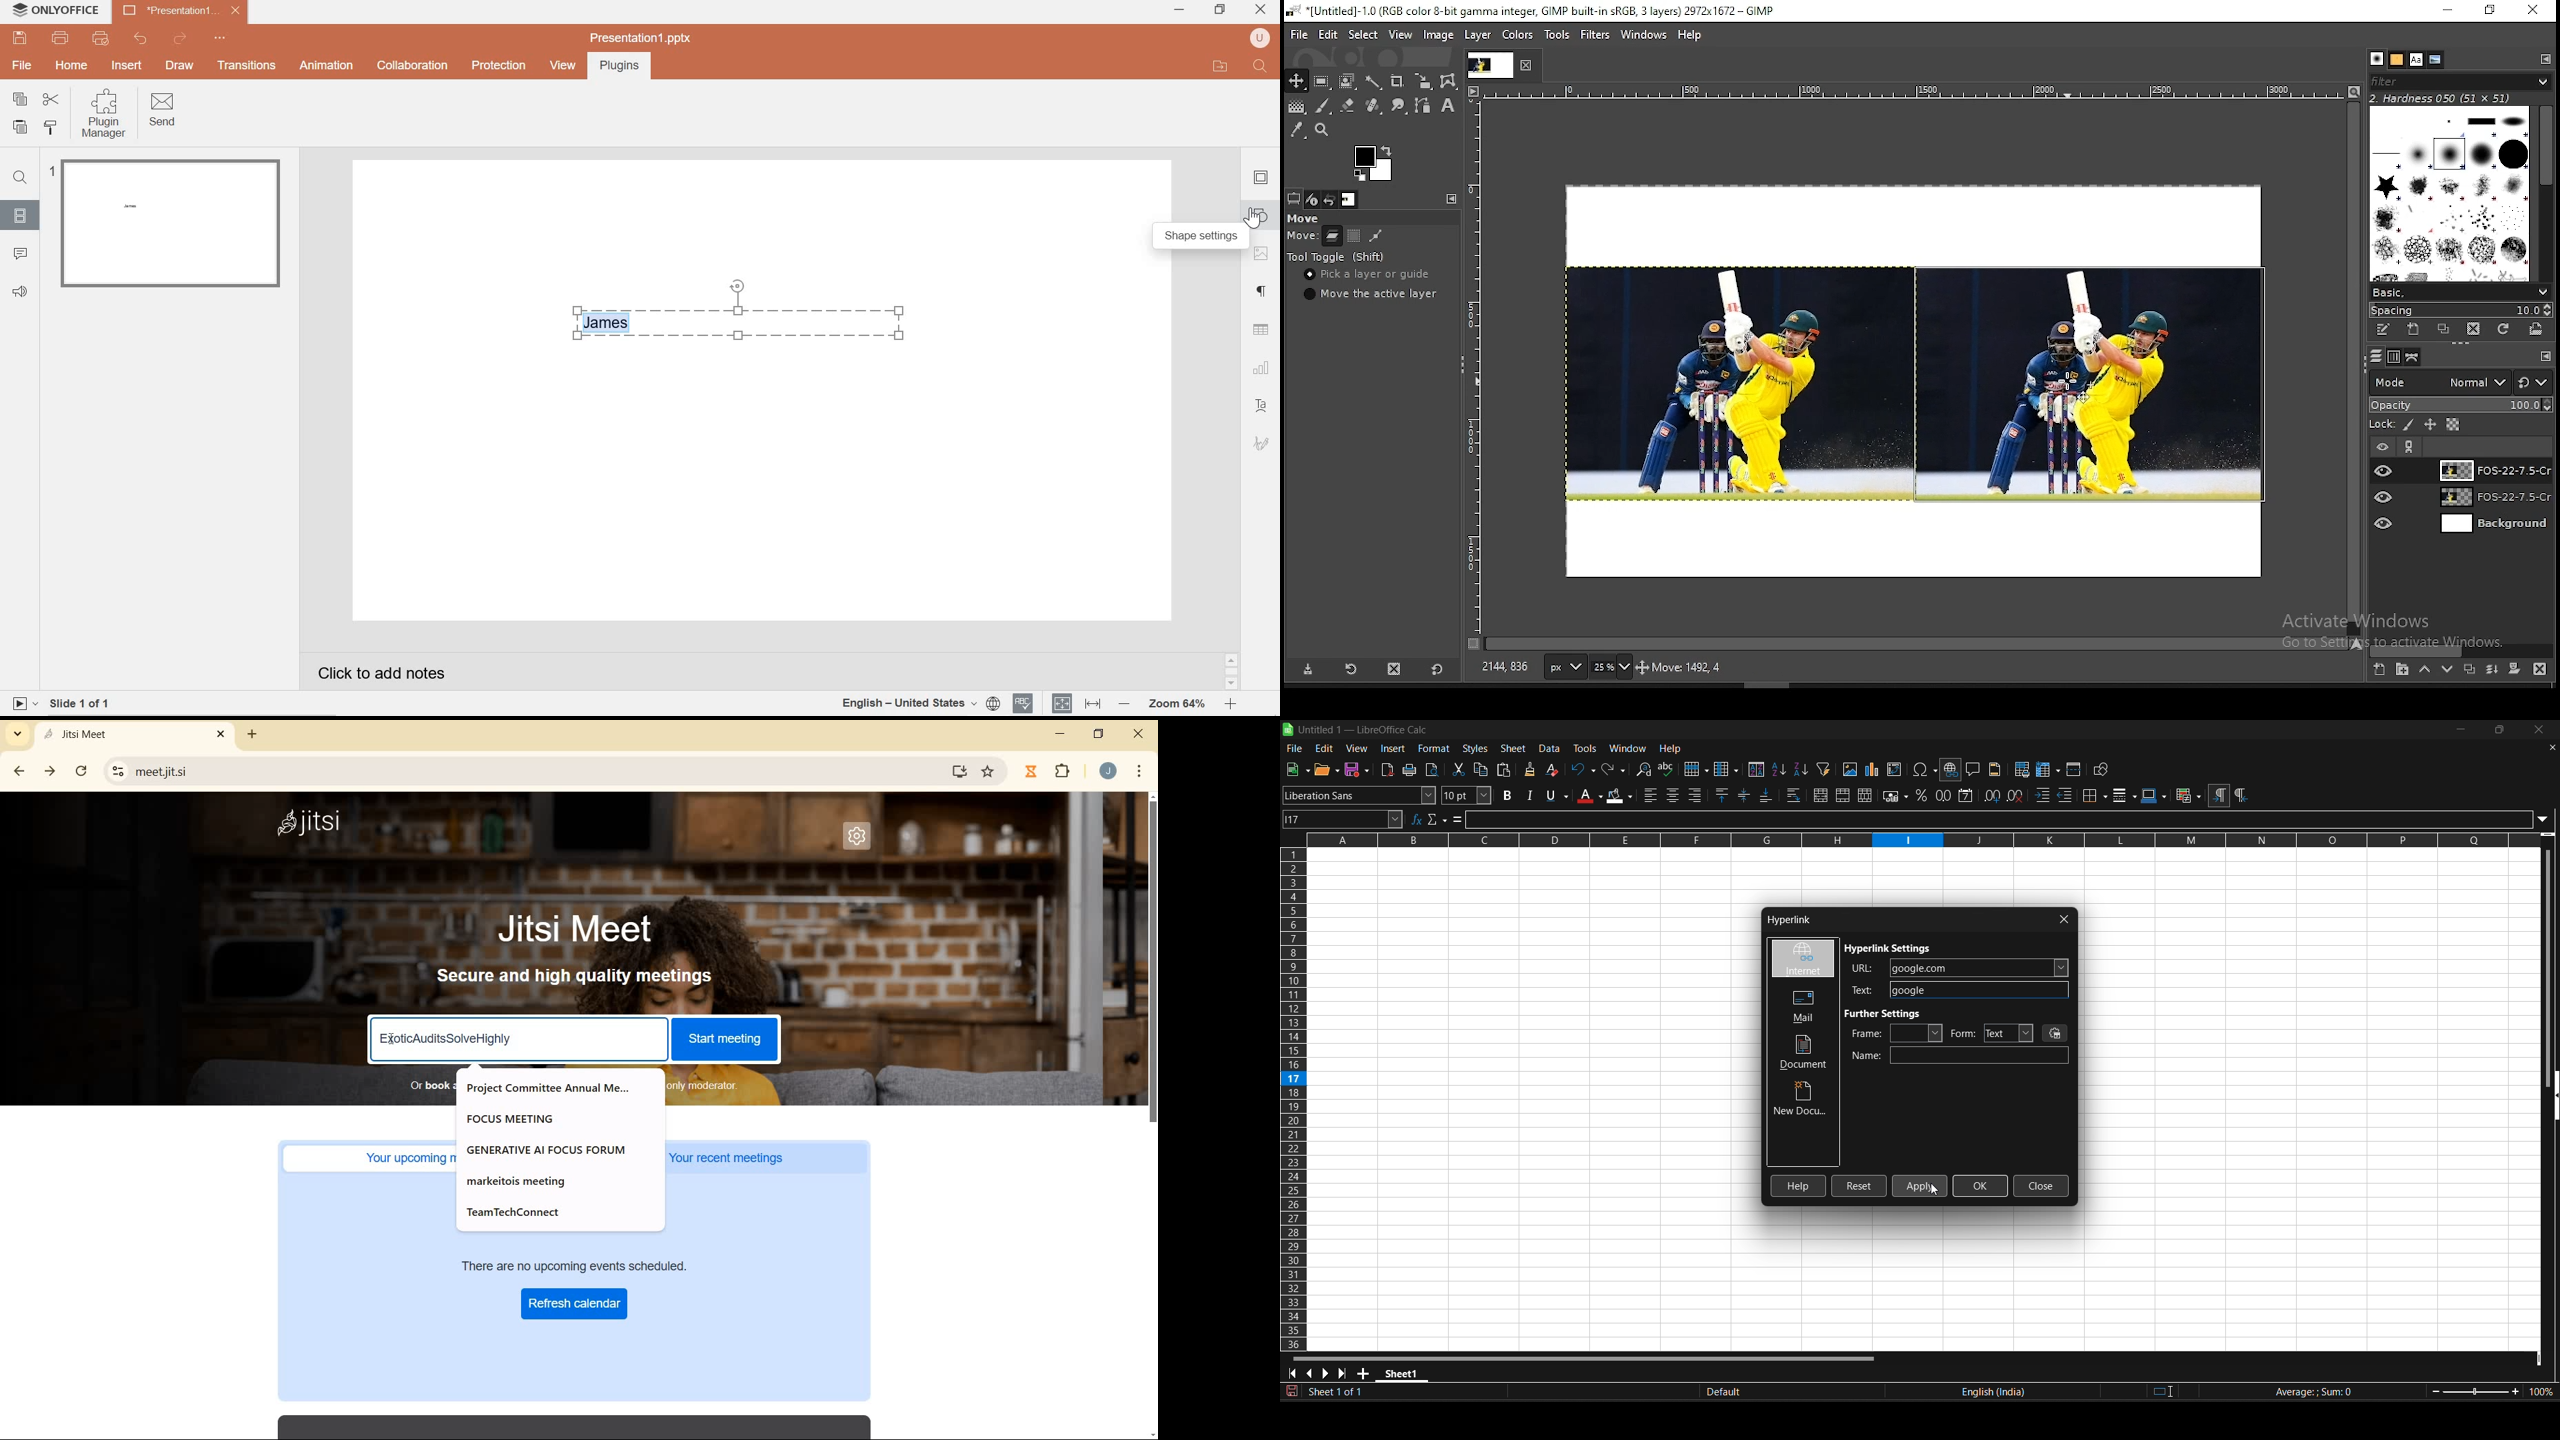  I want to click on font color, so click(1589, 795).